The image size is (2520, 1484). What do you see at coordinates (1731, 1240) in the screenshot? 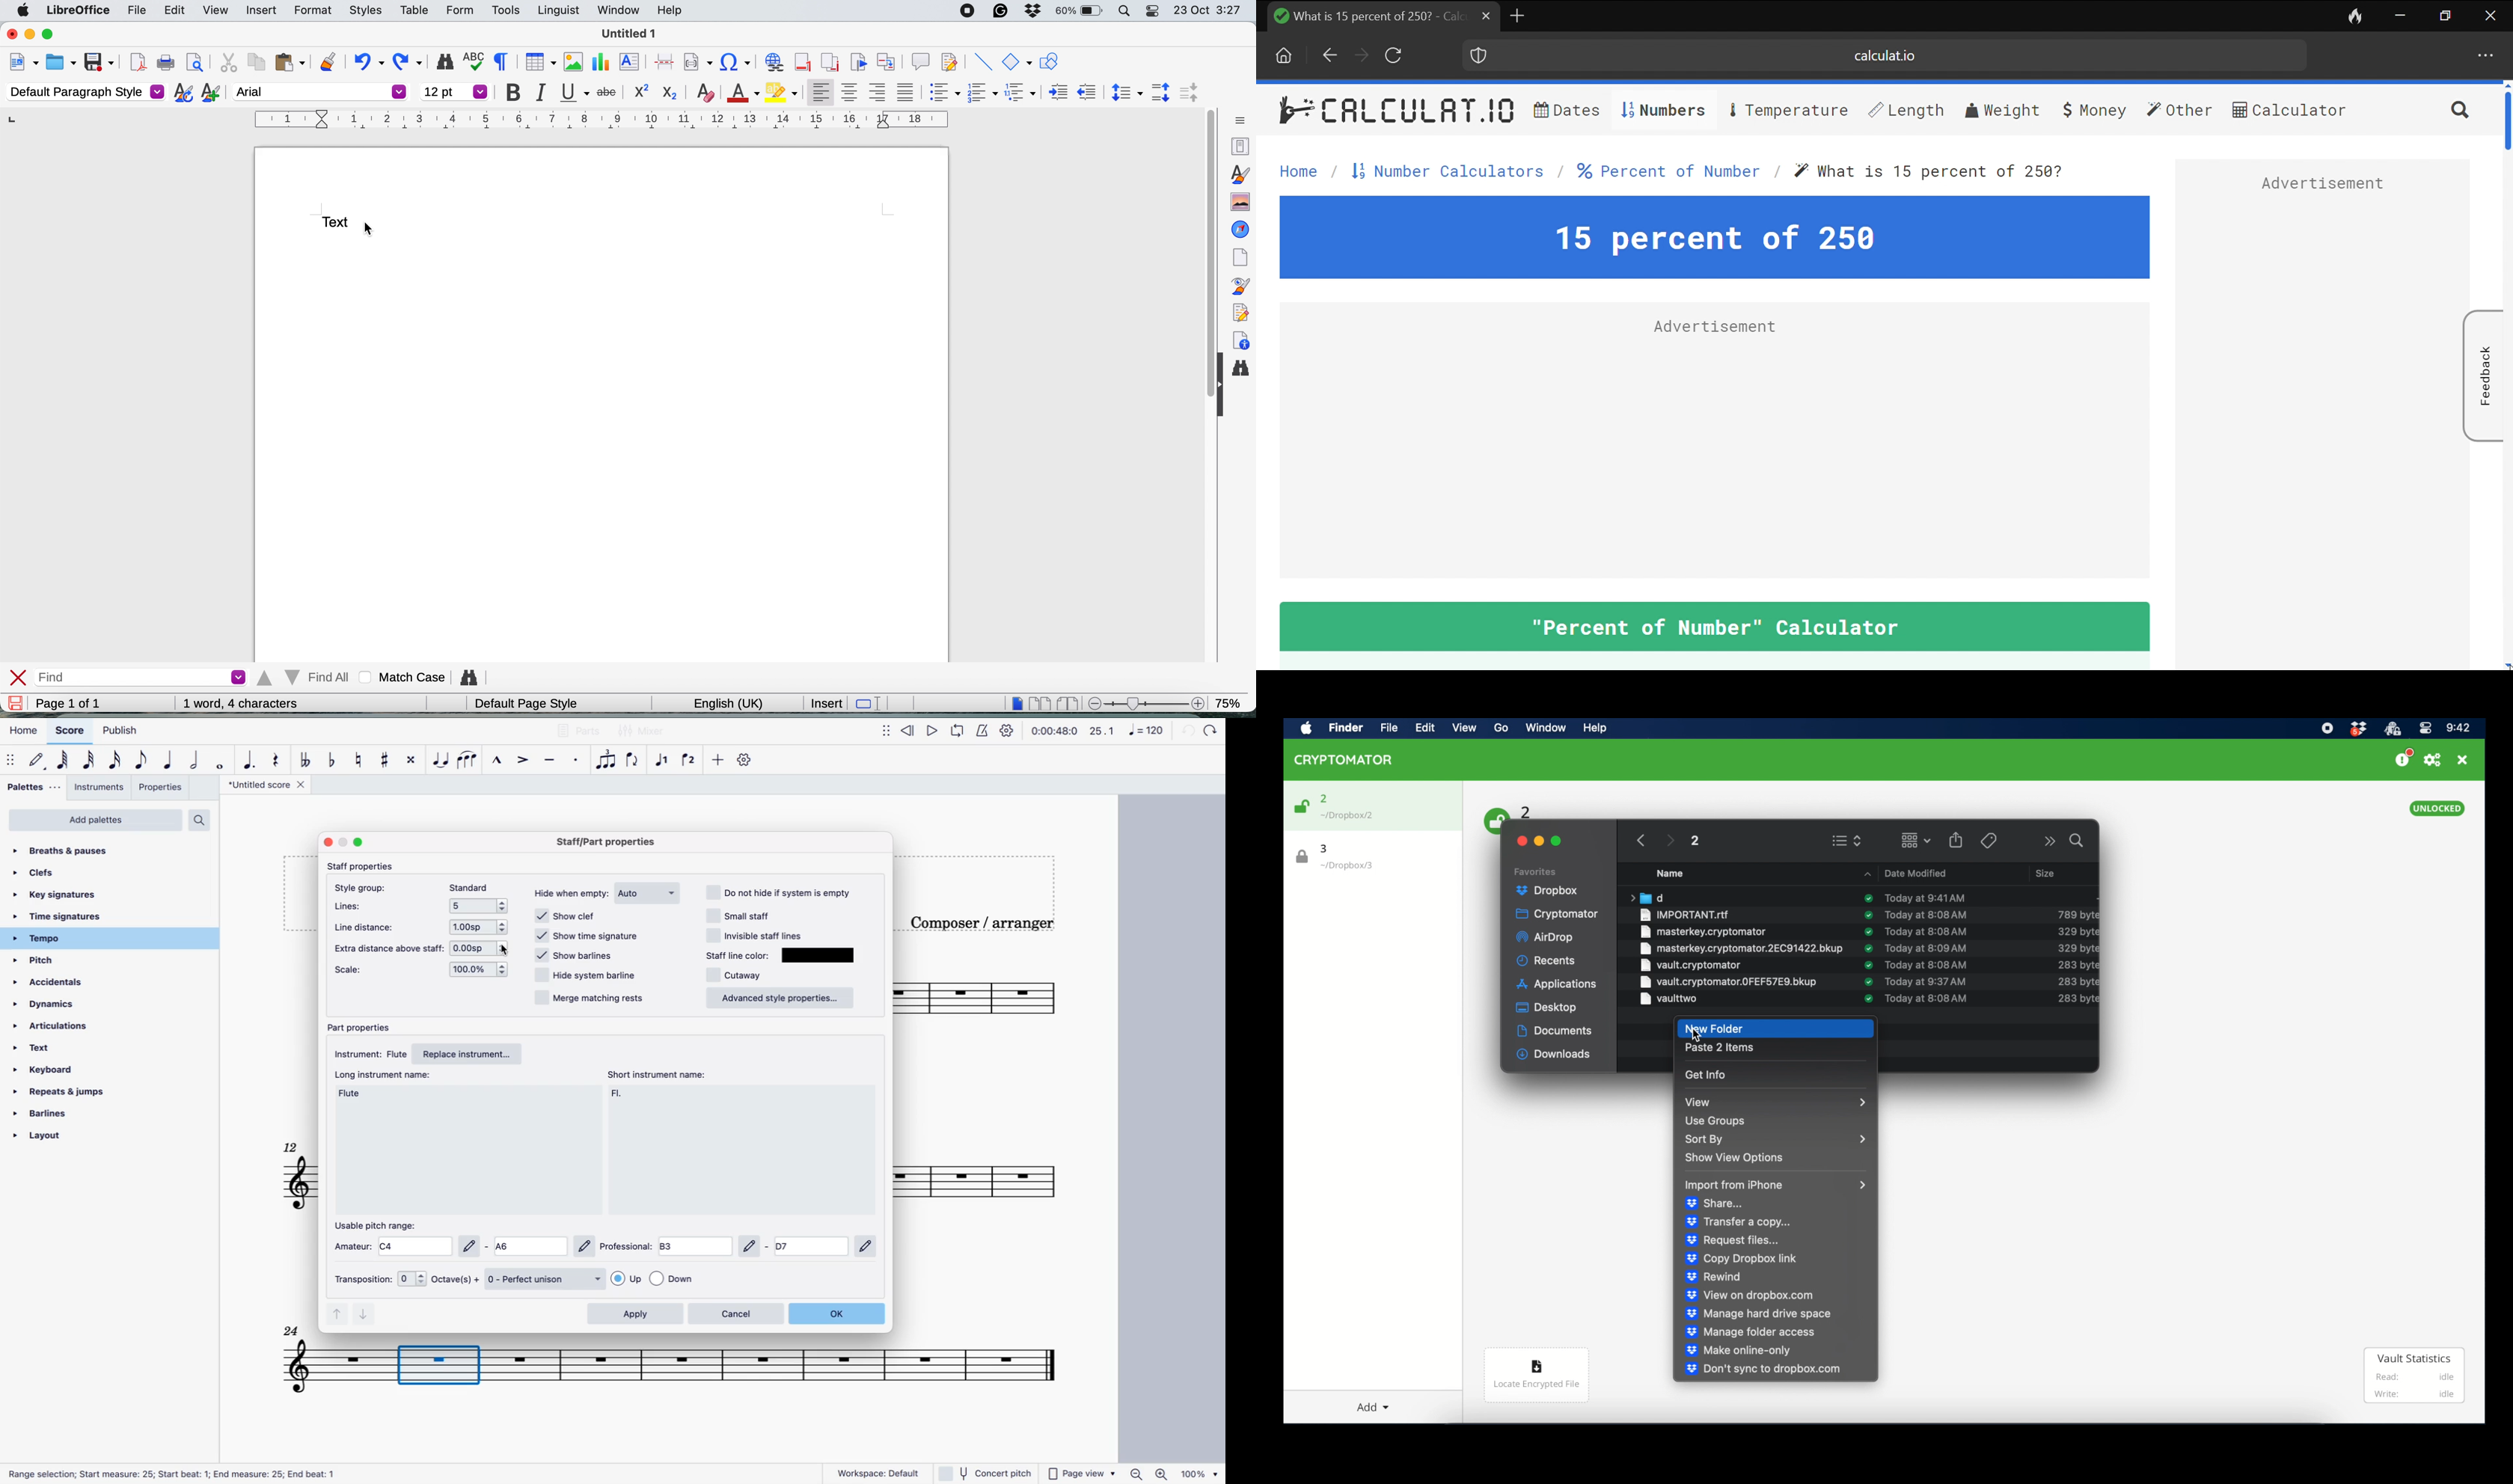
I see `request files` at bounding box center [1731, 1240].